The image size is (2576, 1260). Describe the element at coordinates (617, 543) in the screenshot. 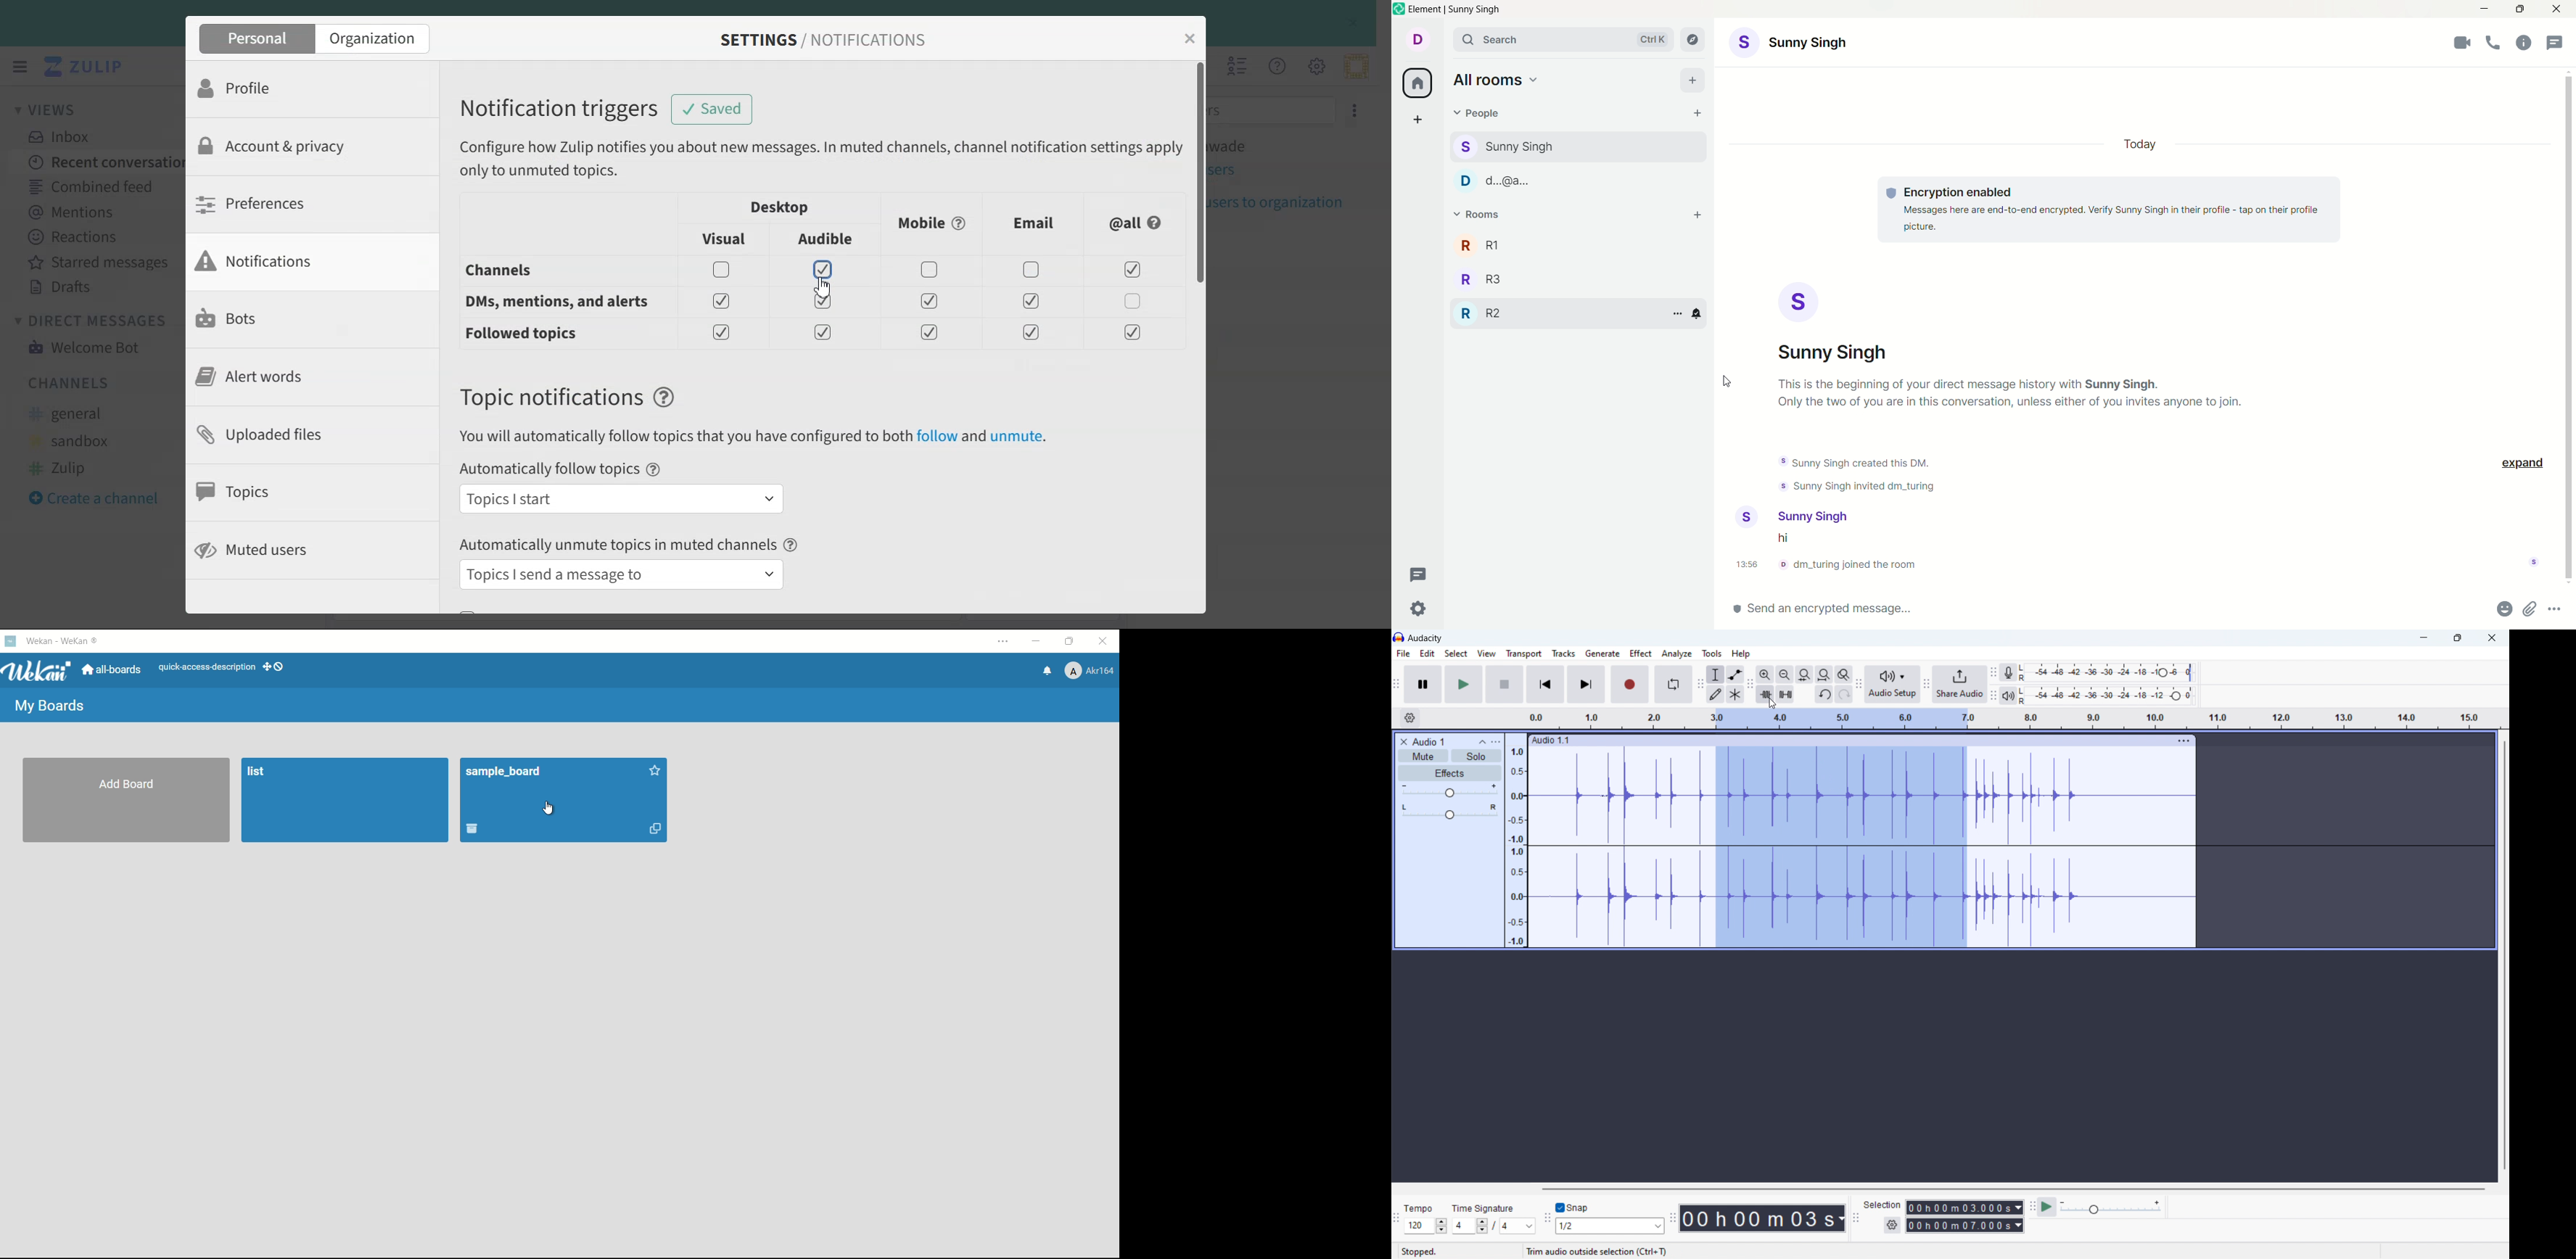

I see `Automatically unmute topics in muted channels` at that location.